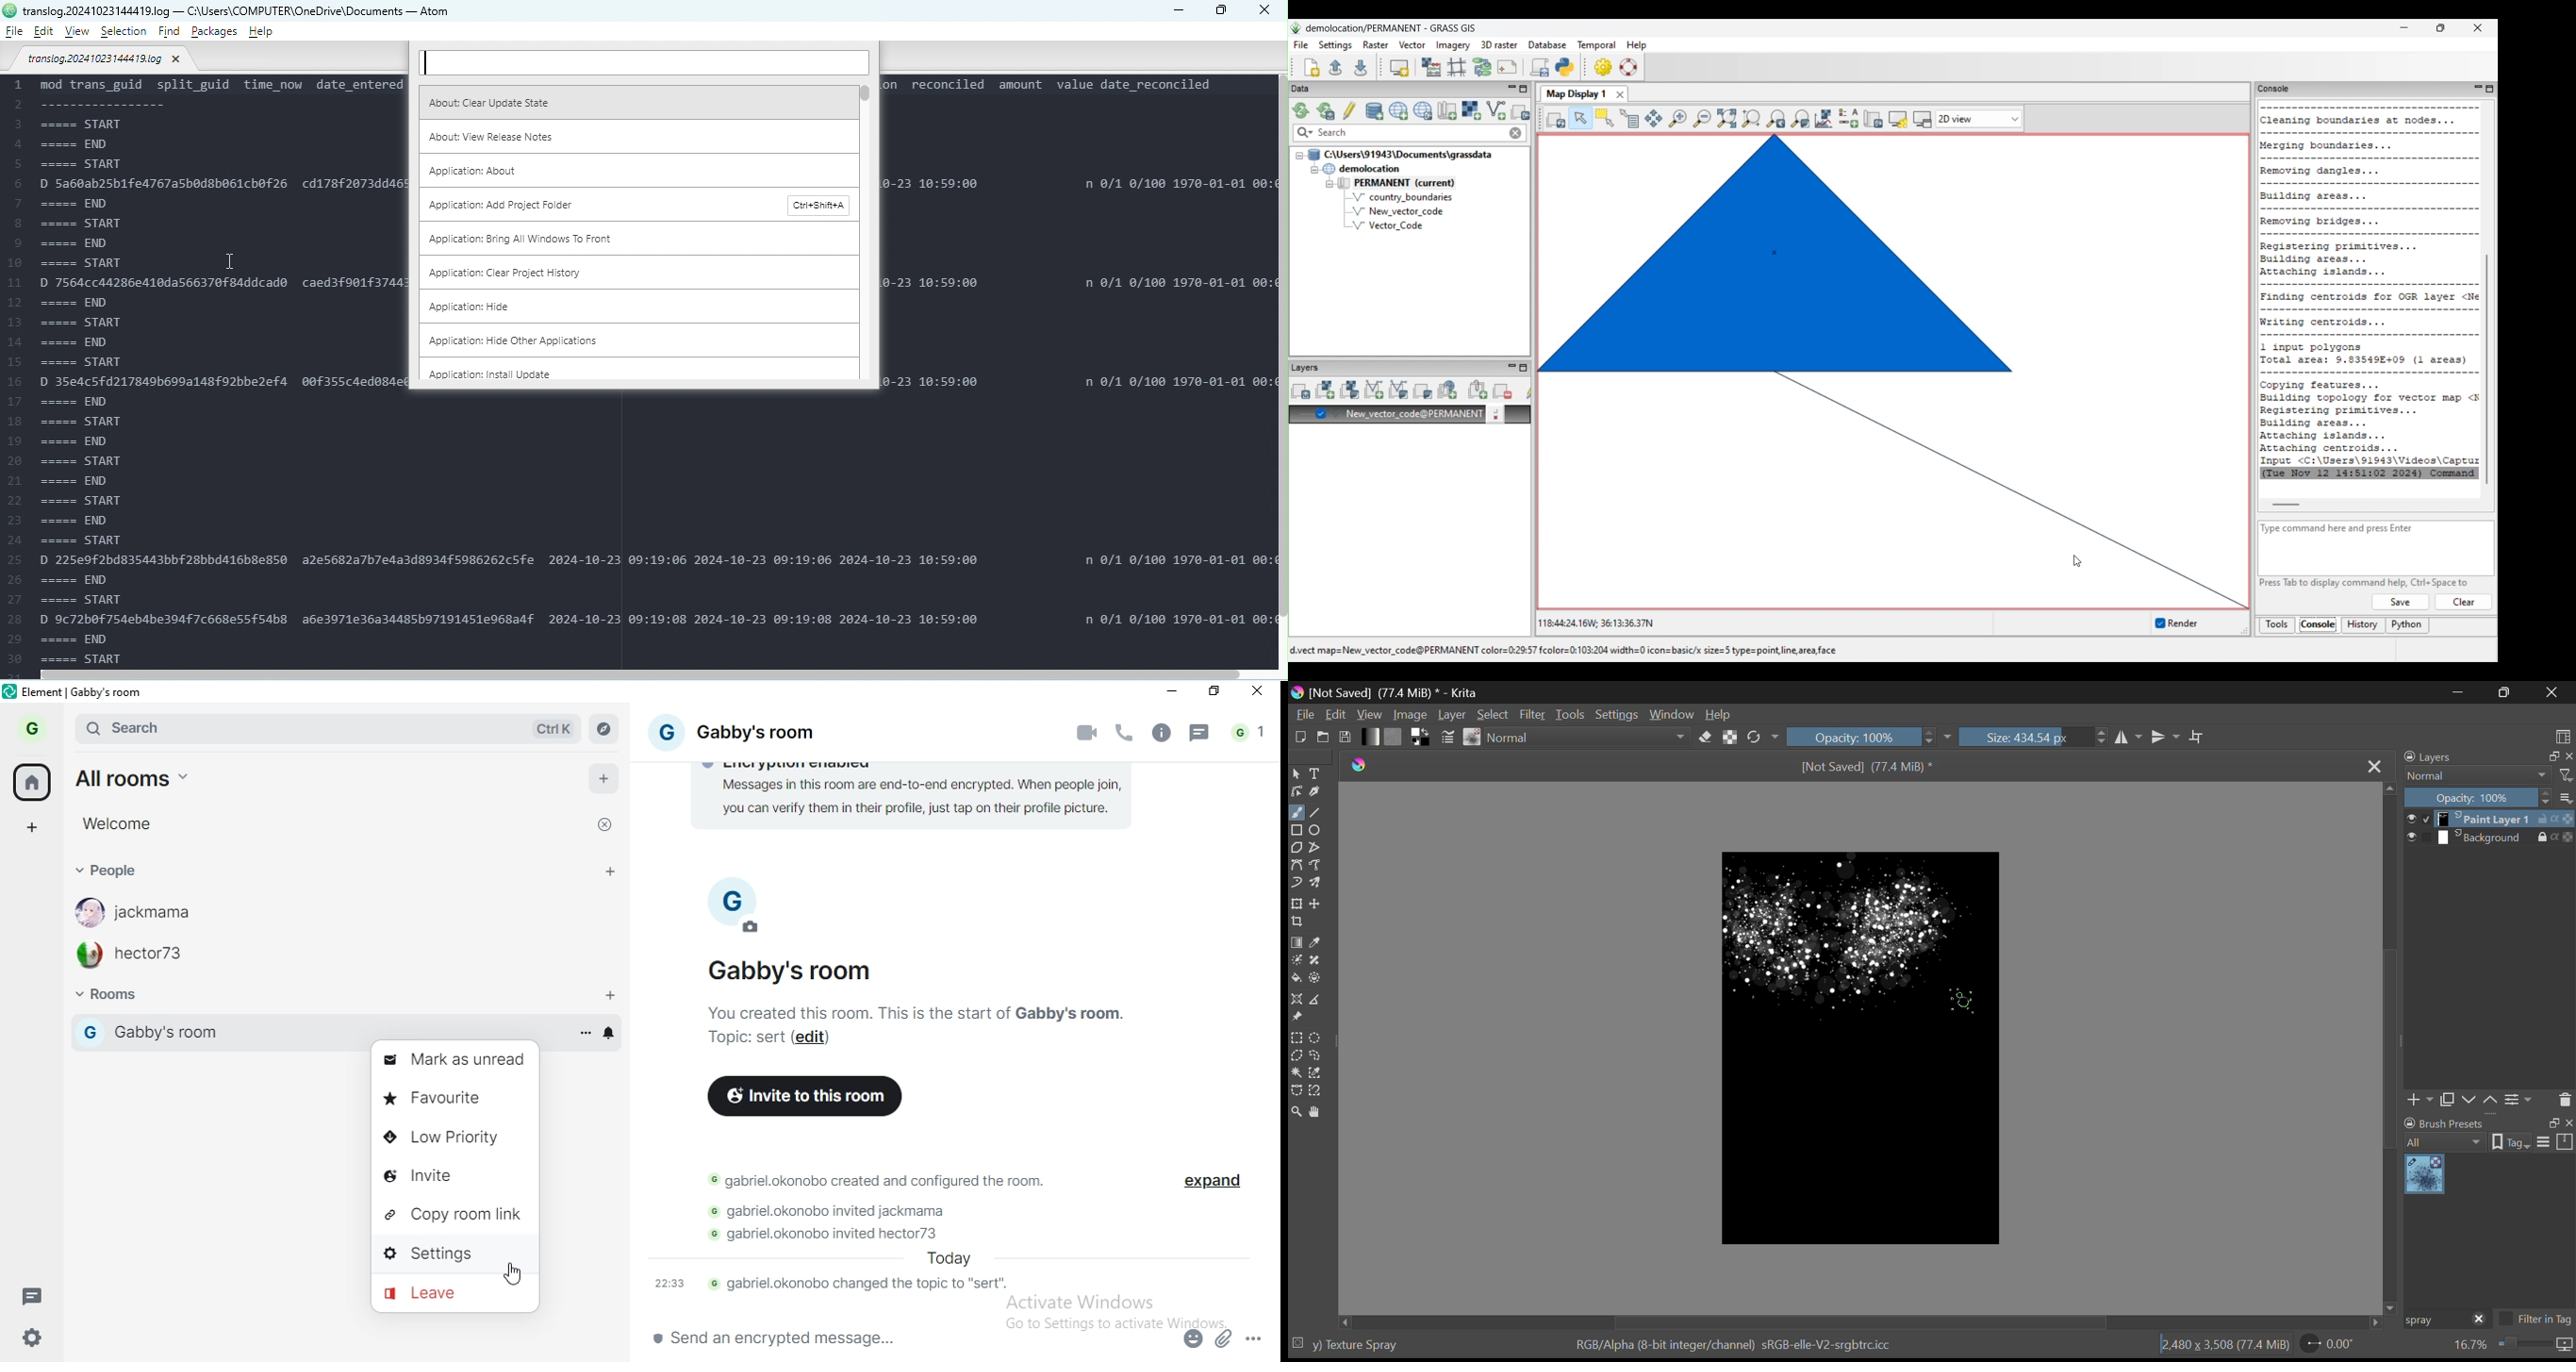  Describe the element at coordinates (1453, 714) in the screenshot. I see `Layer` at that location.